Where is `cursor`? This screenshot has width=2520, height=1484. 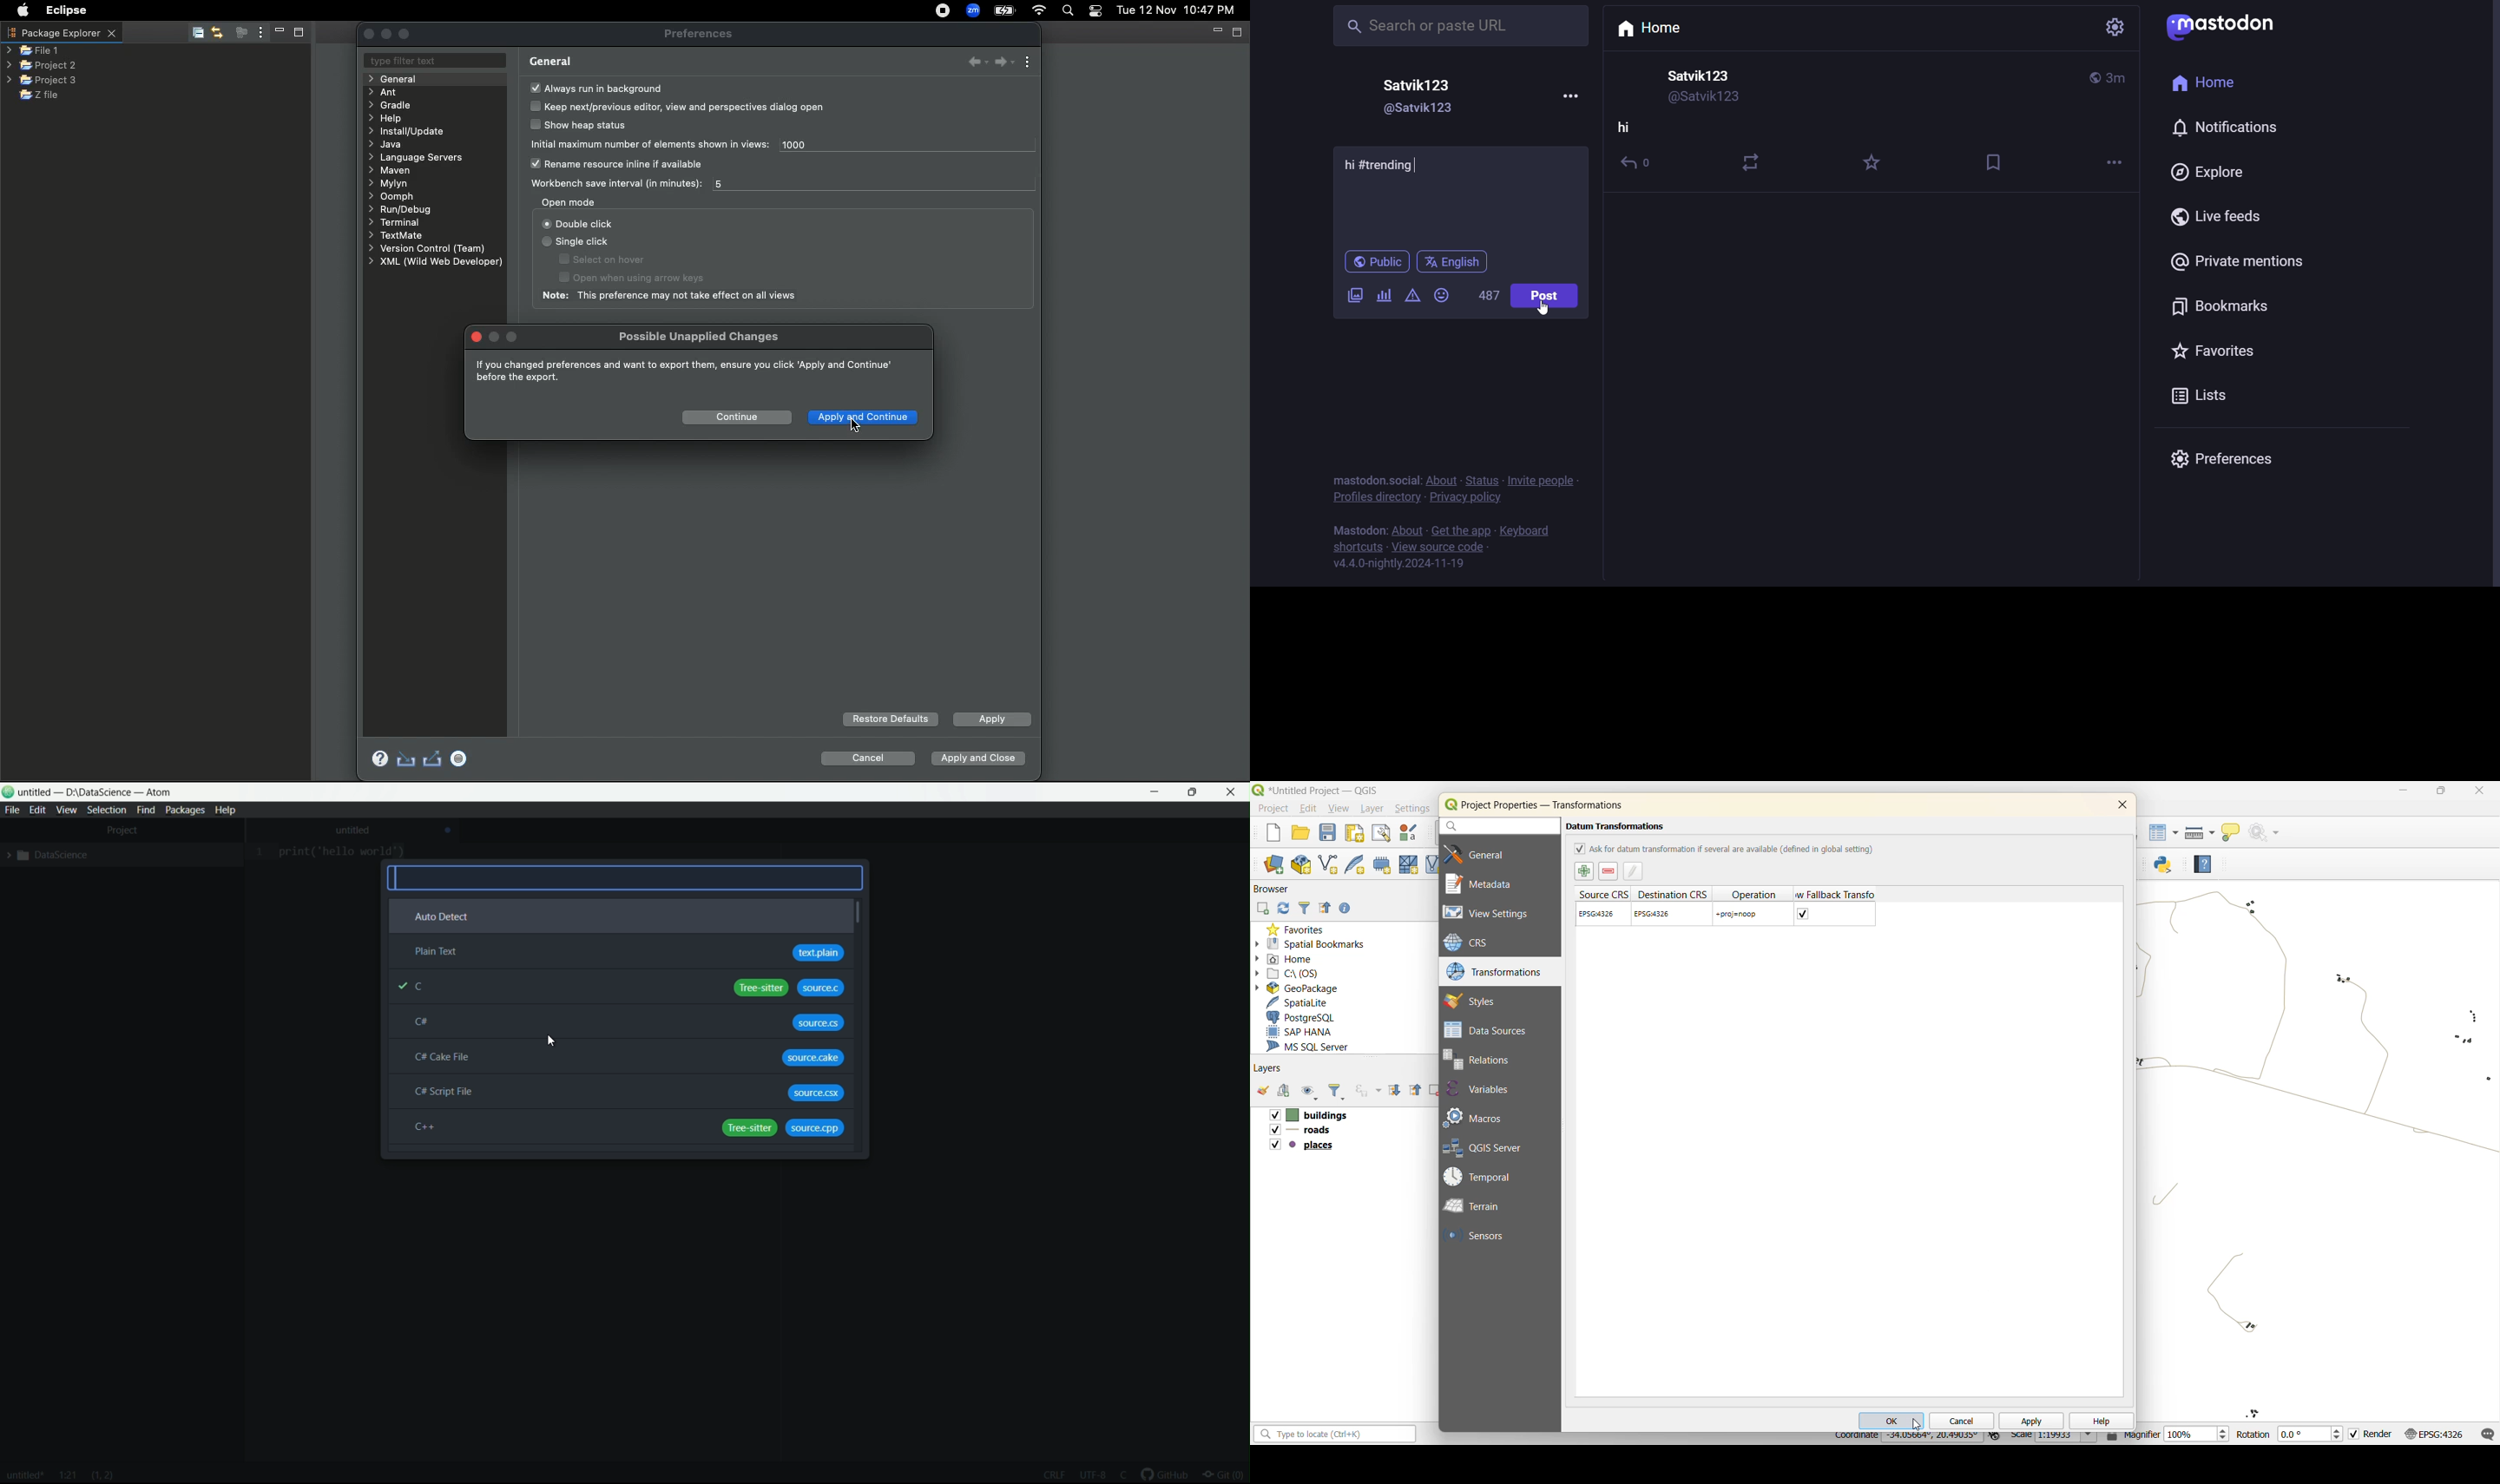
cursor is located at coordinates (1917, 1423).